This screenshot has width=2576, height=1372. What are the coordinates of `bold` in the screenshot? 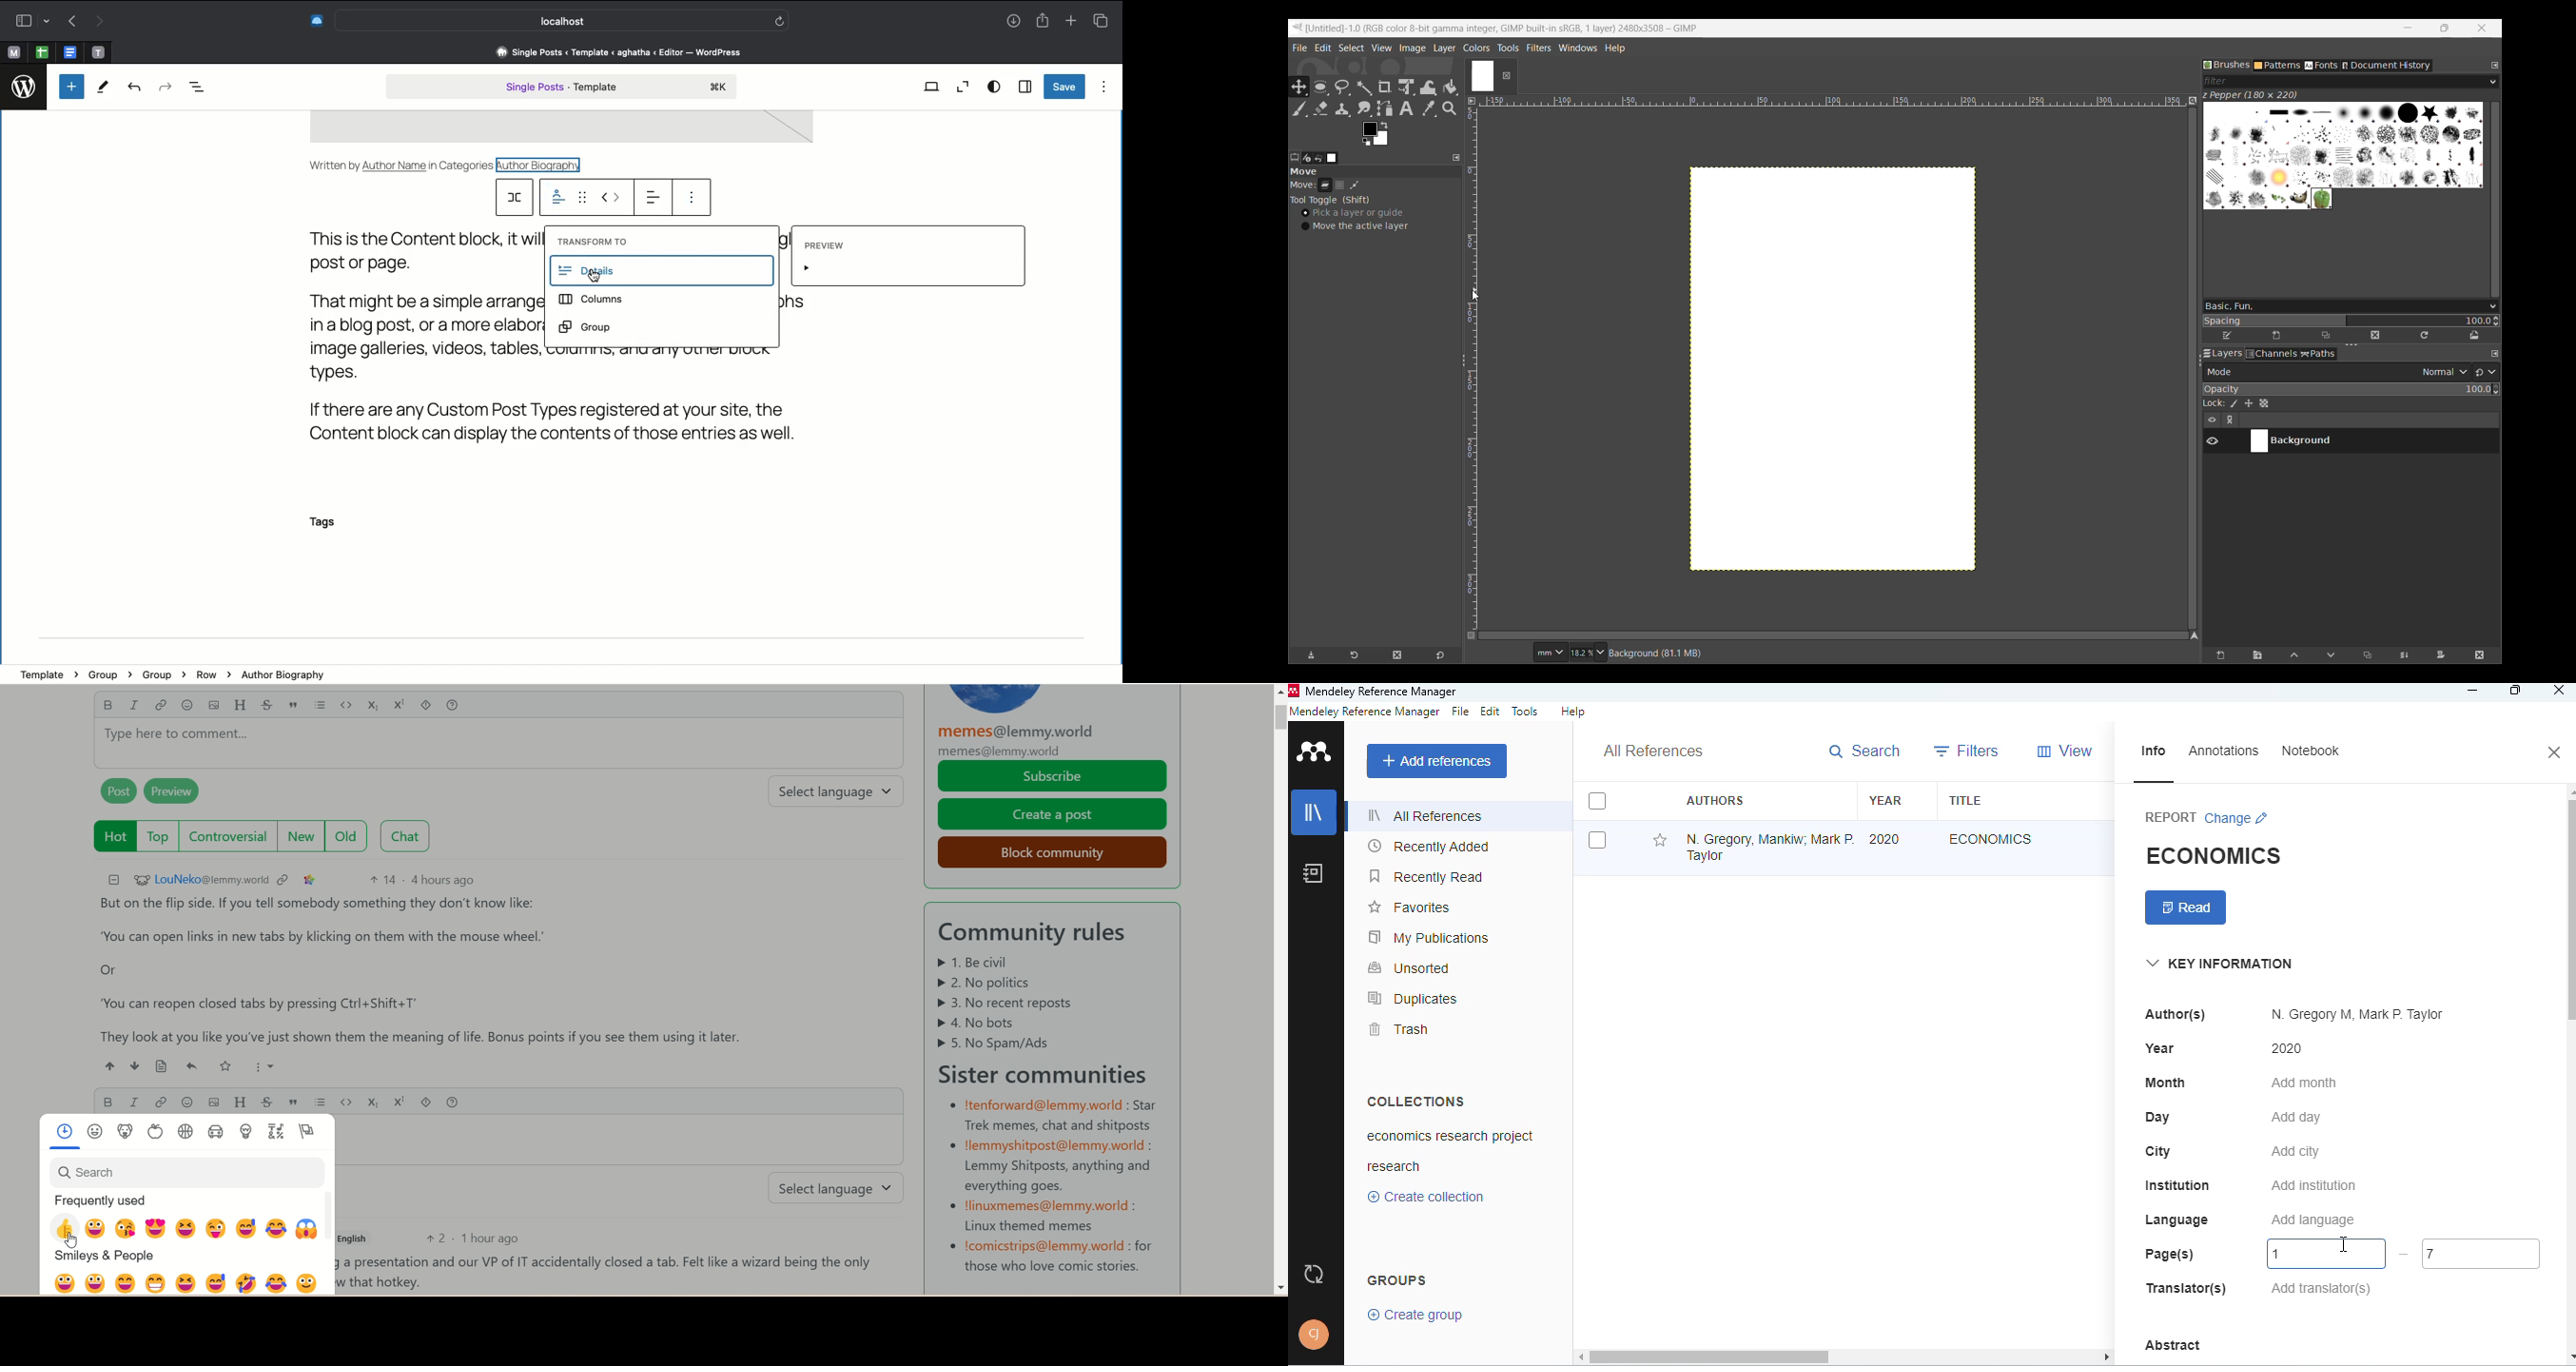 It's located at (107, 707).